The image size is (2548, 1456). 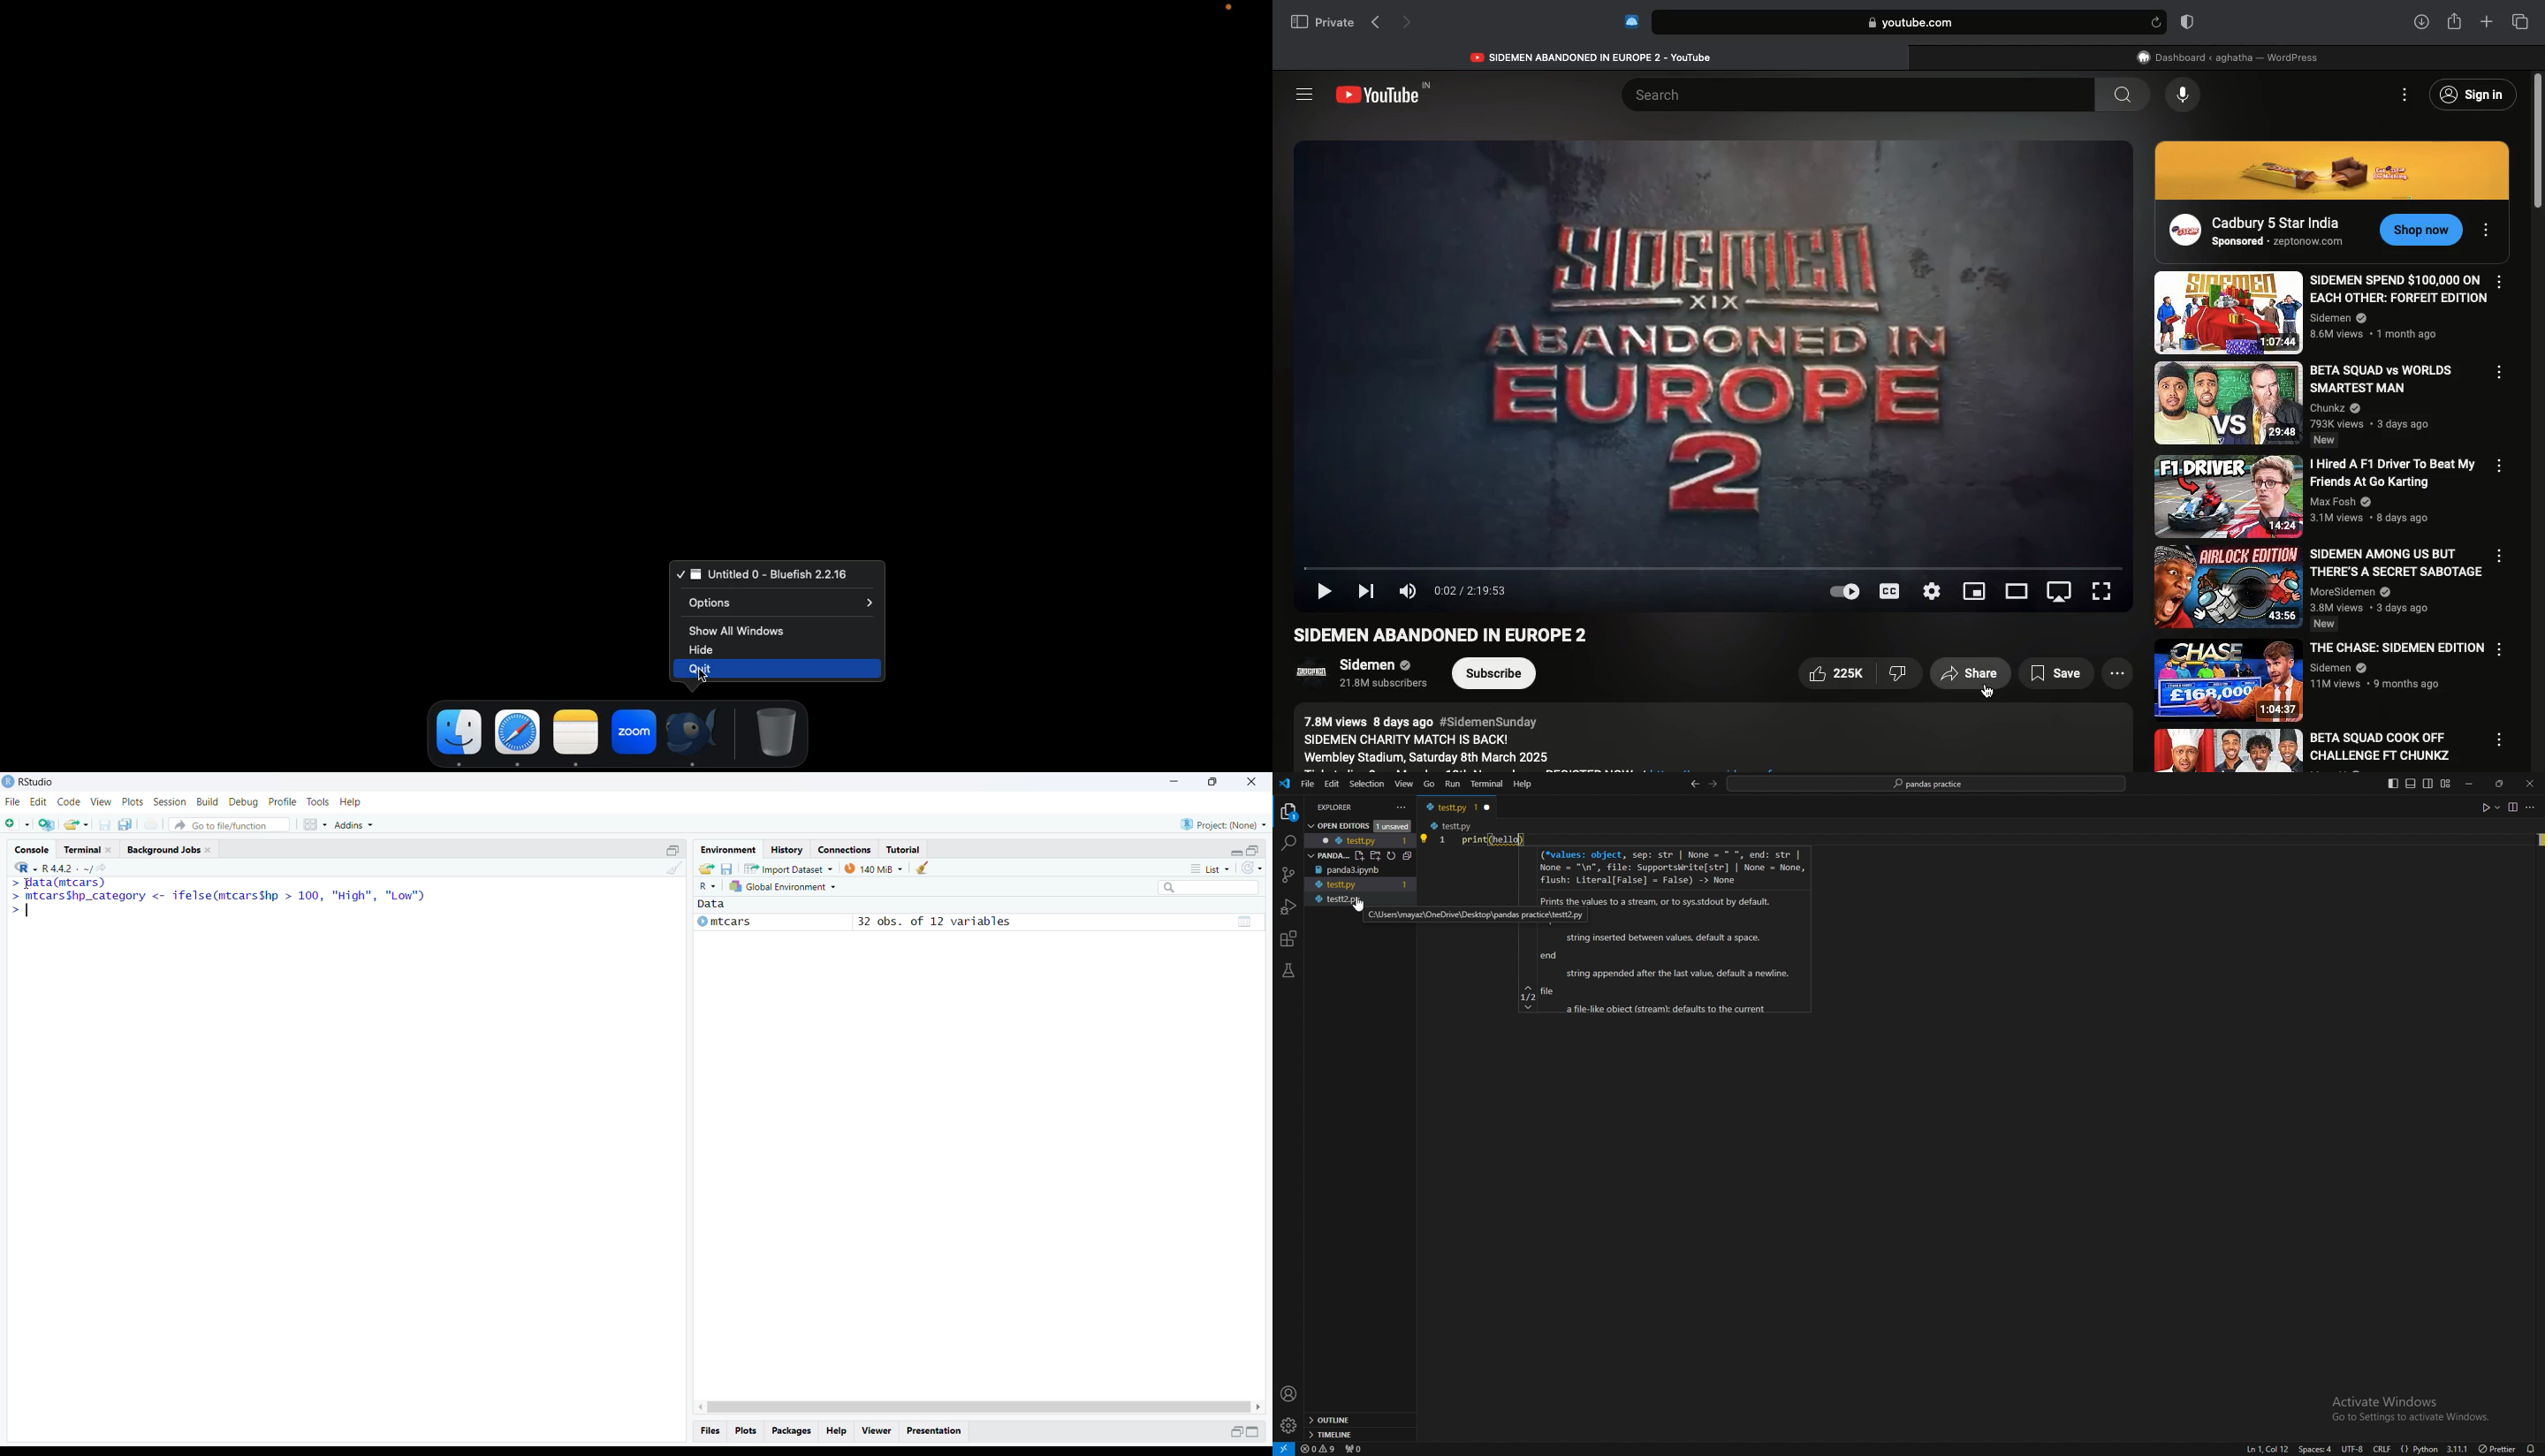 What do you see at coordinates (283, 801) in the screenshot?
I see `Profile` at bounding box center [283, 801].